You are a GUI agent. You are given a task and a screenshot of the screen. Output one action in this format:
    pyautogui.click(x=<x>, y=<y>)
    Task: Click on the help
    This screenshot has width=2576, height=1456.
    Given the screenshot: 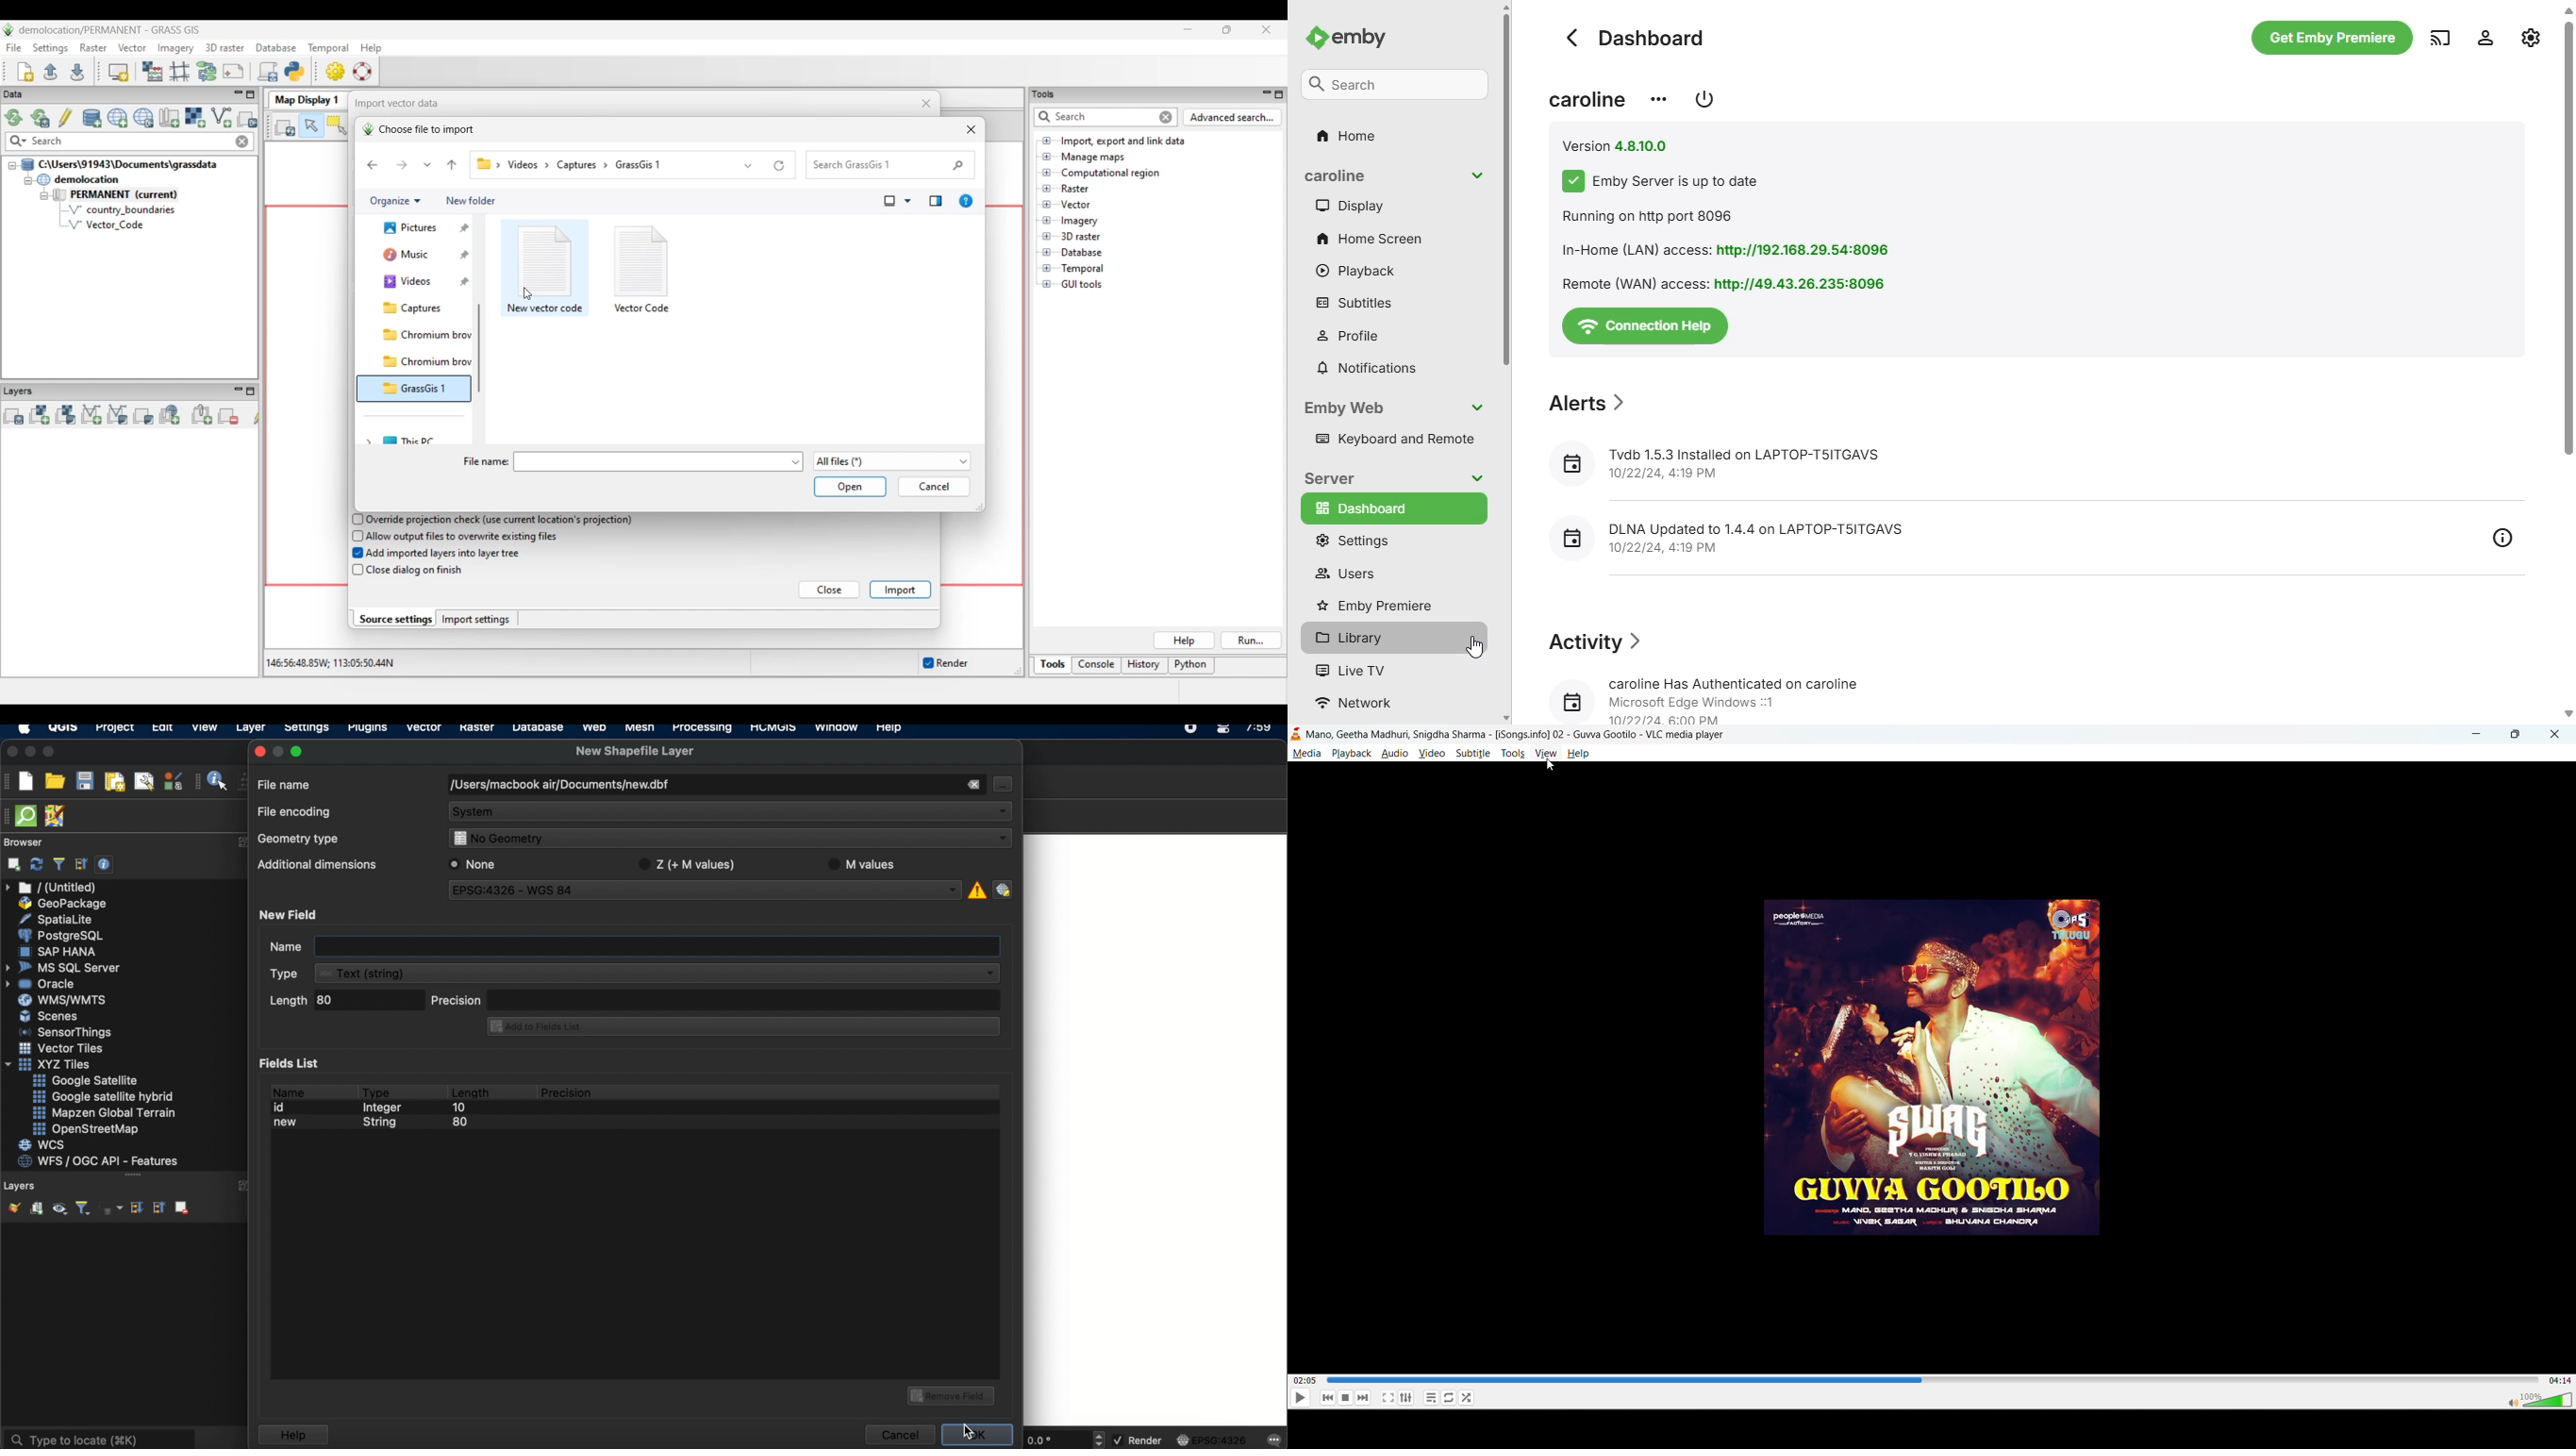 What is the action you would take?
    pyautogui.click(x=1578, y=753)
    